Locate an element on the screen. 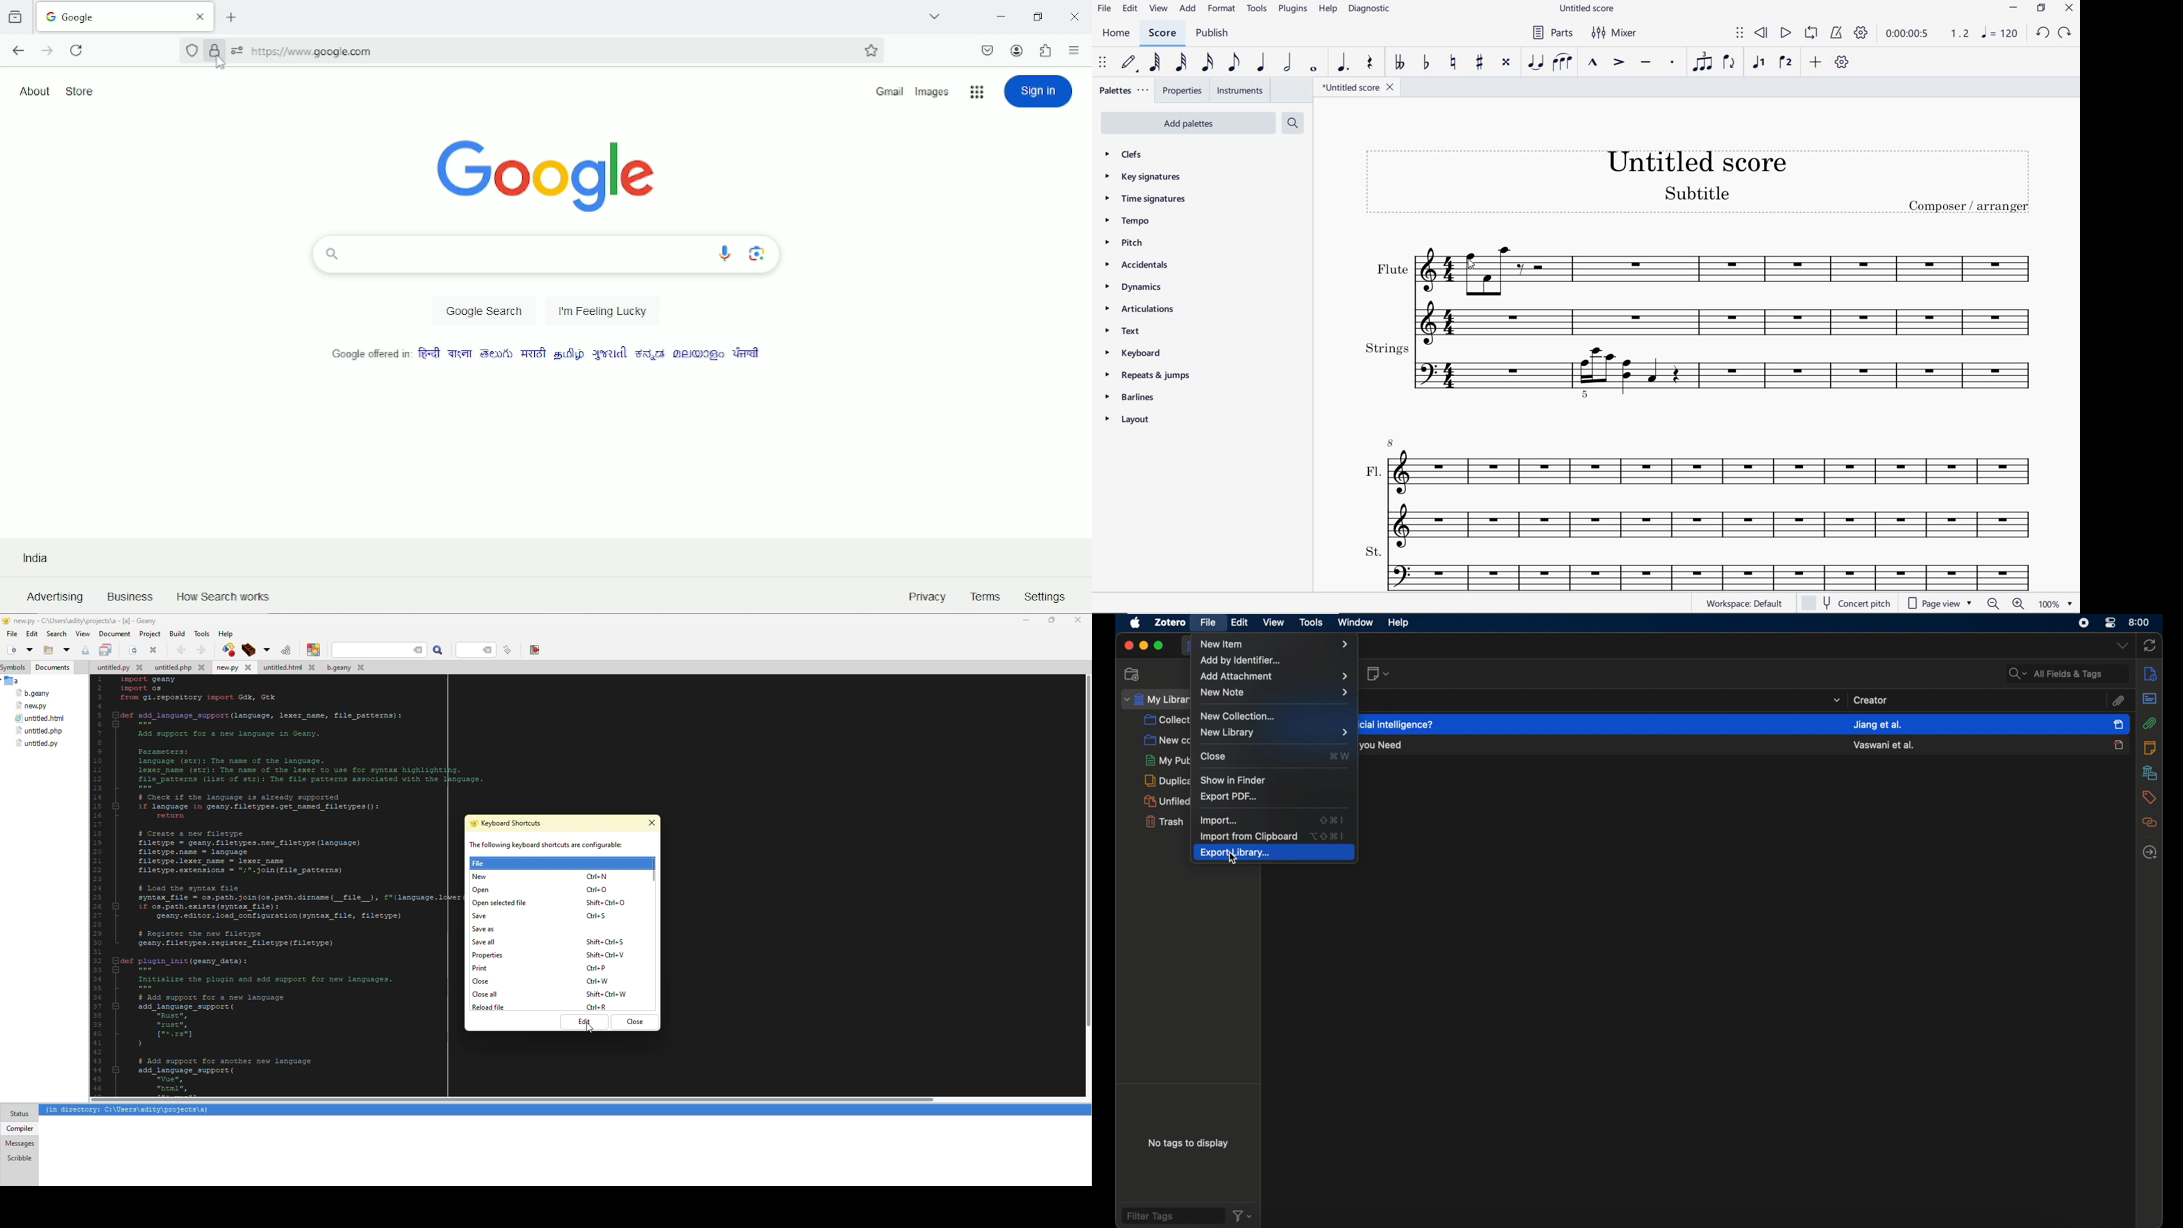  new collection is located at coordinates (1164, 740).